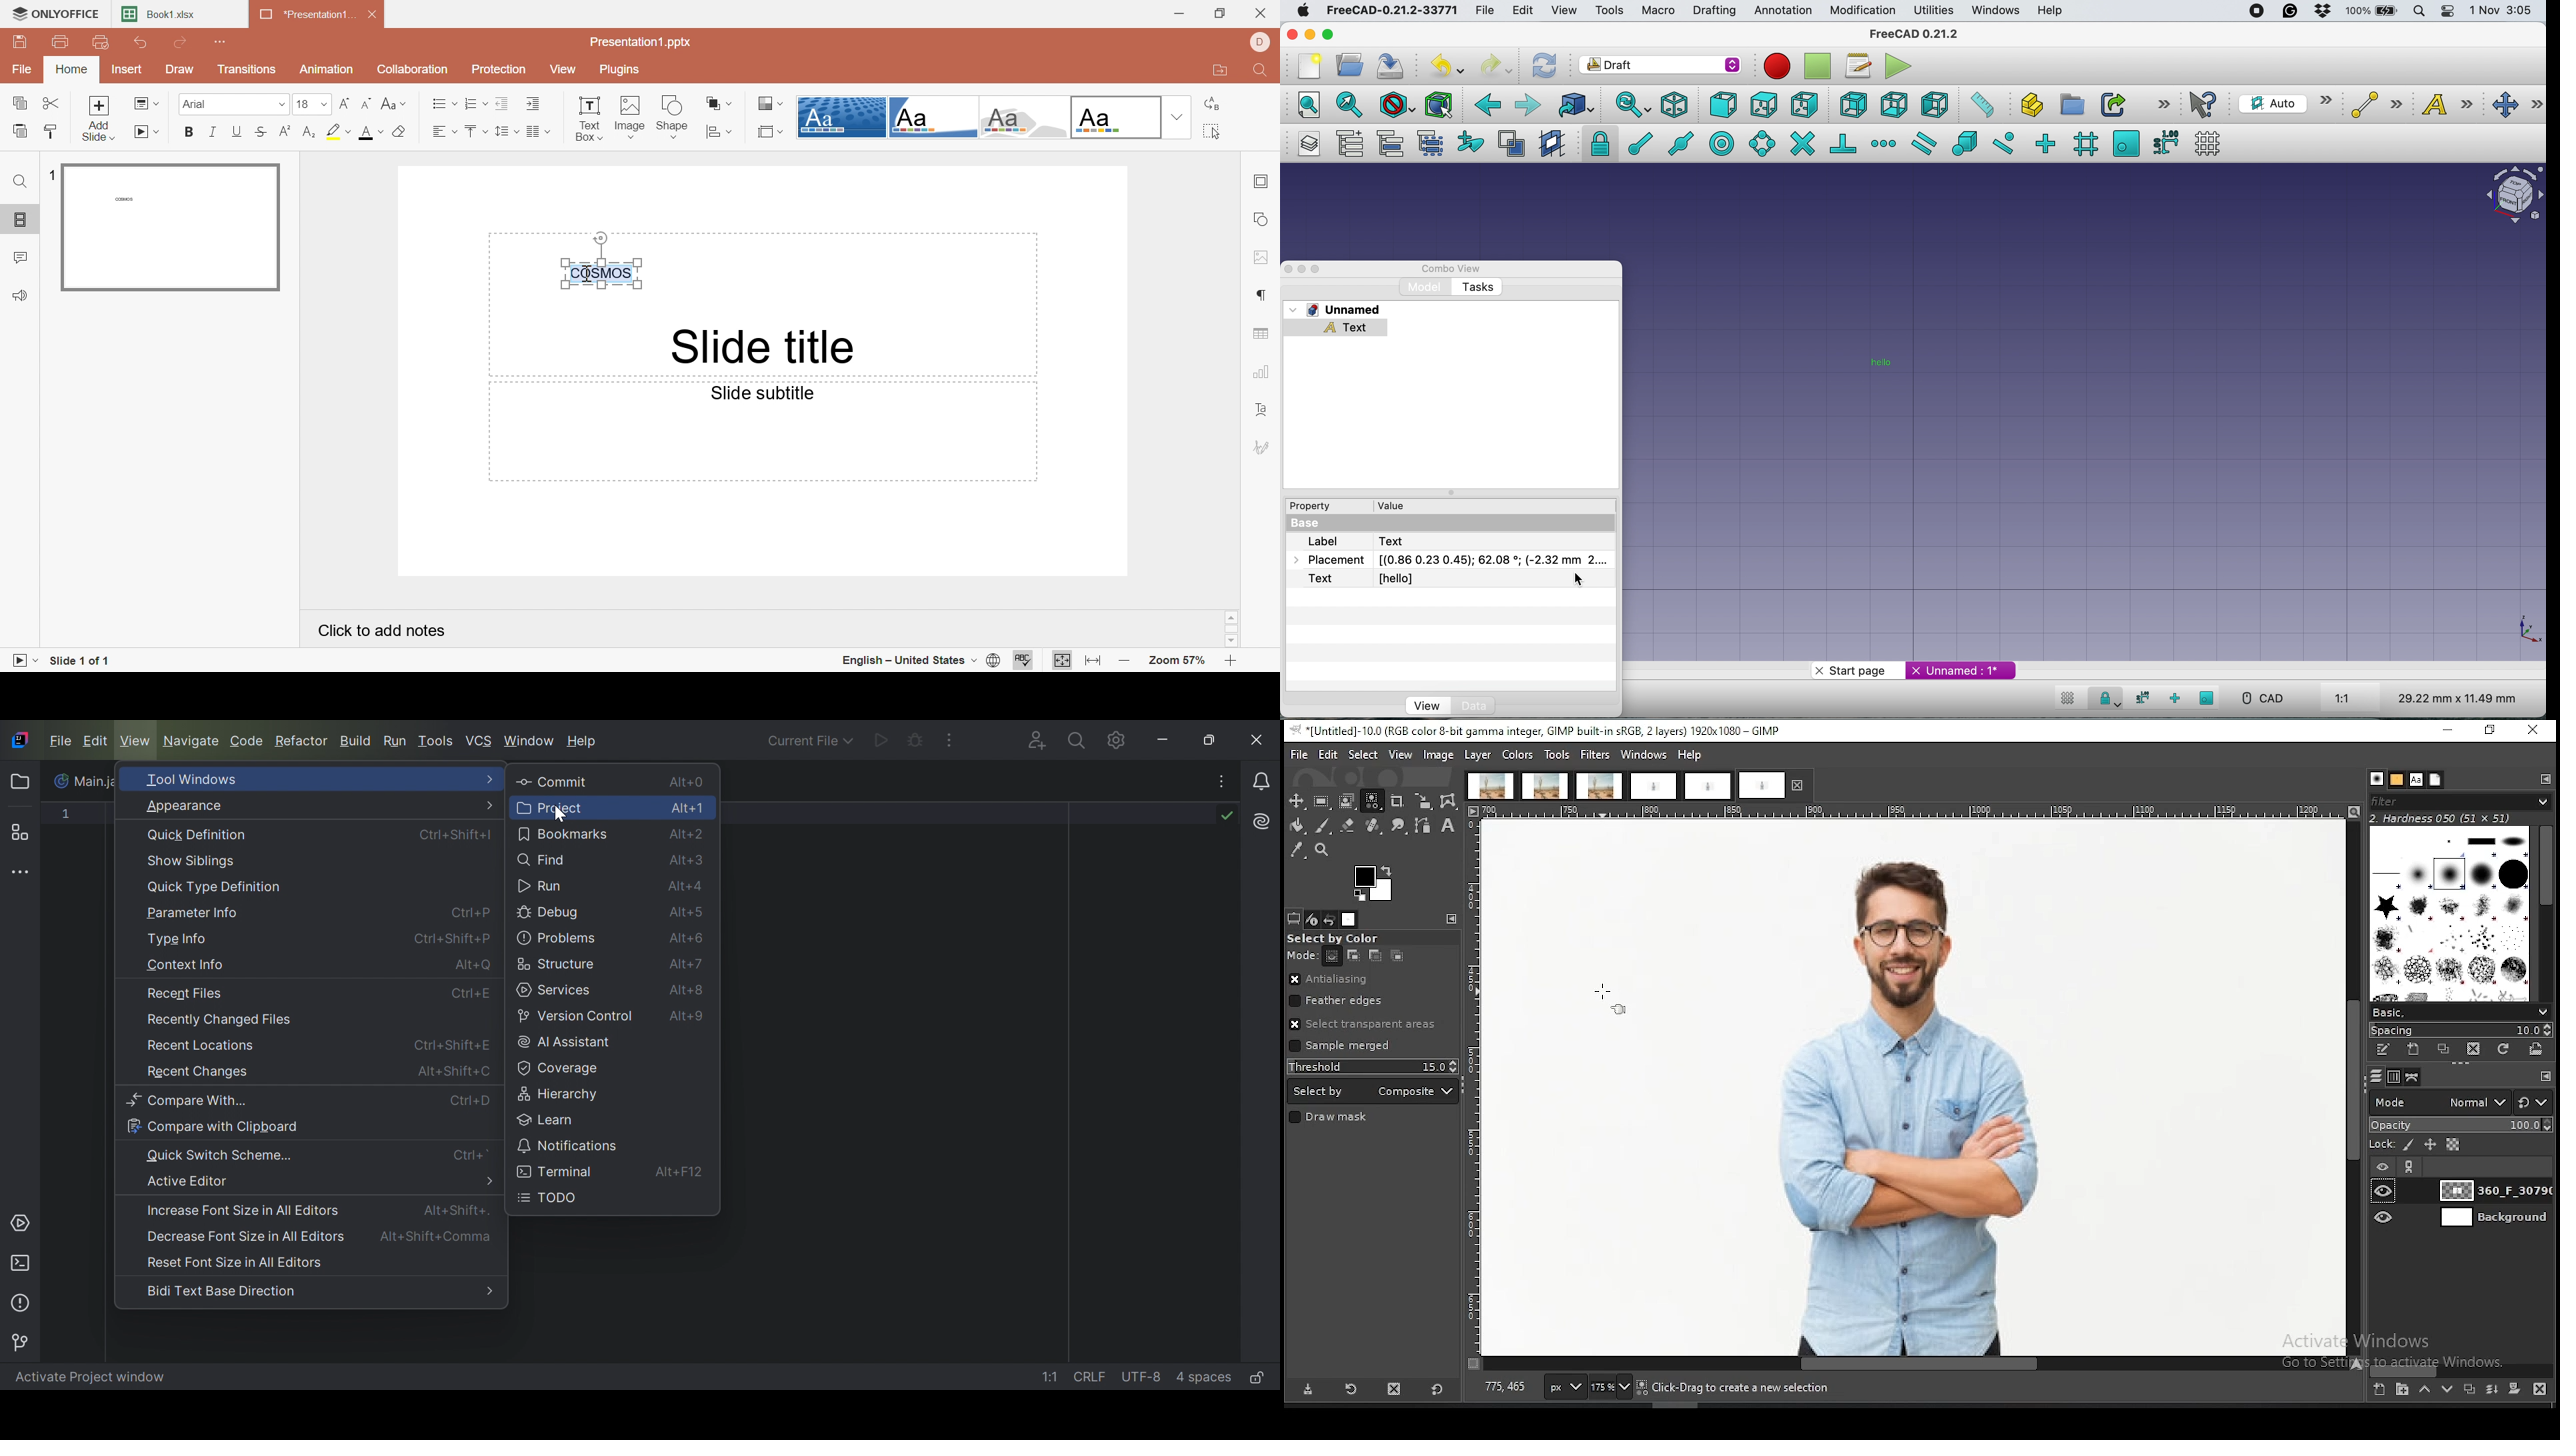  What do you see at coordinates (2070, 697) in the screenshot?
I see `toggle grid` at bounding box center [2070, 697].